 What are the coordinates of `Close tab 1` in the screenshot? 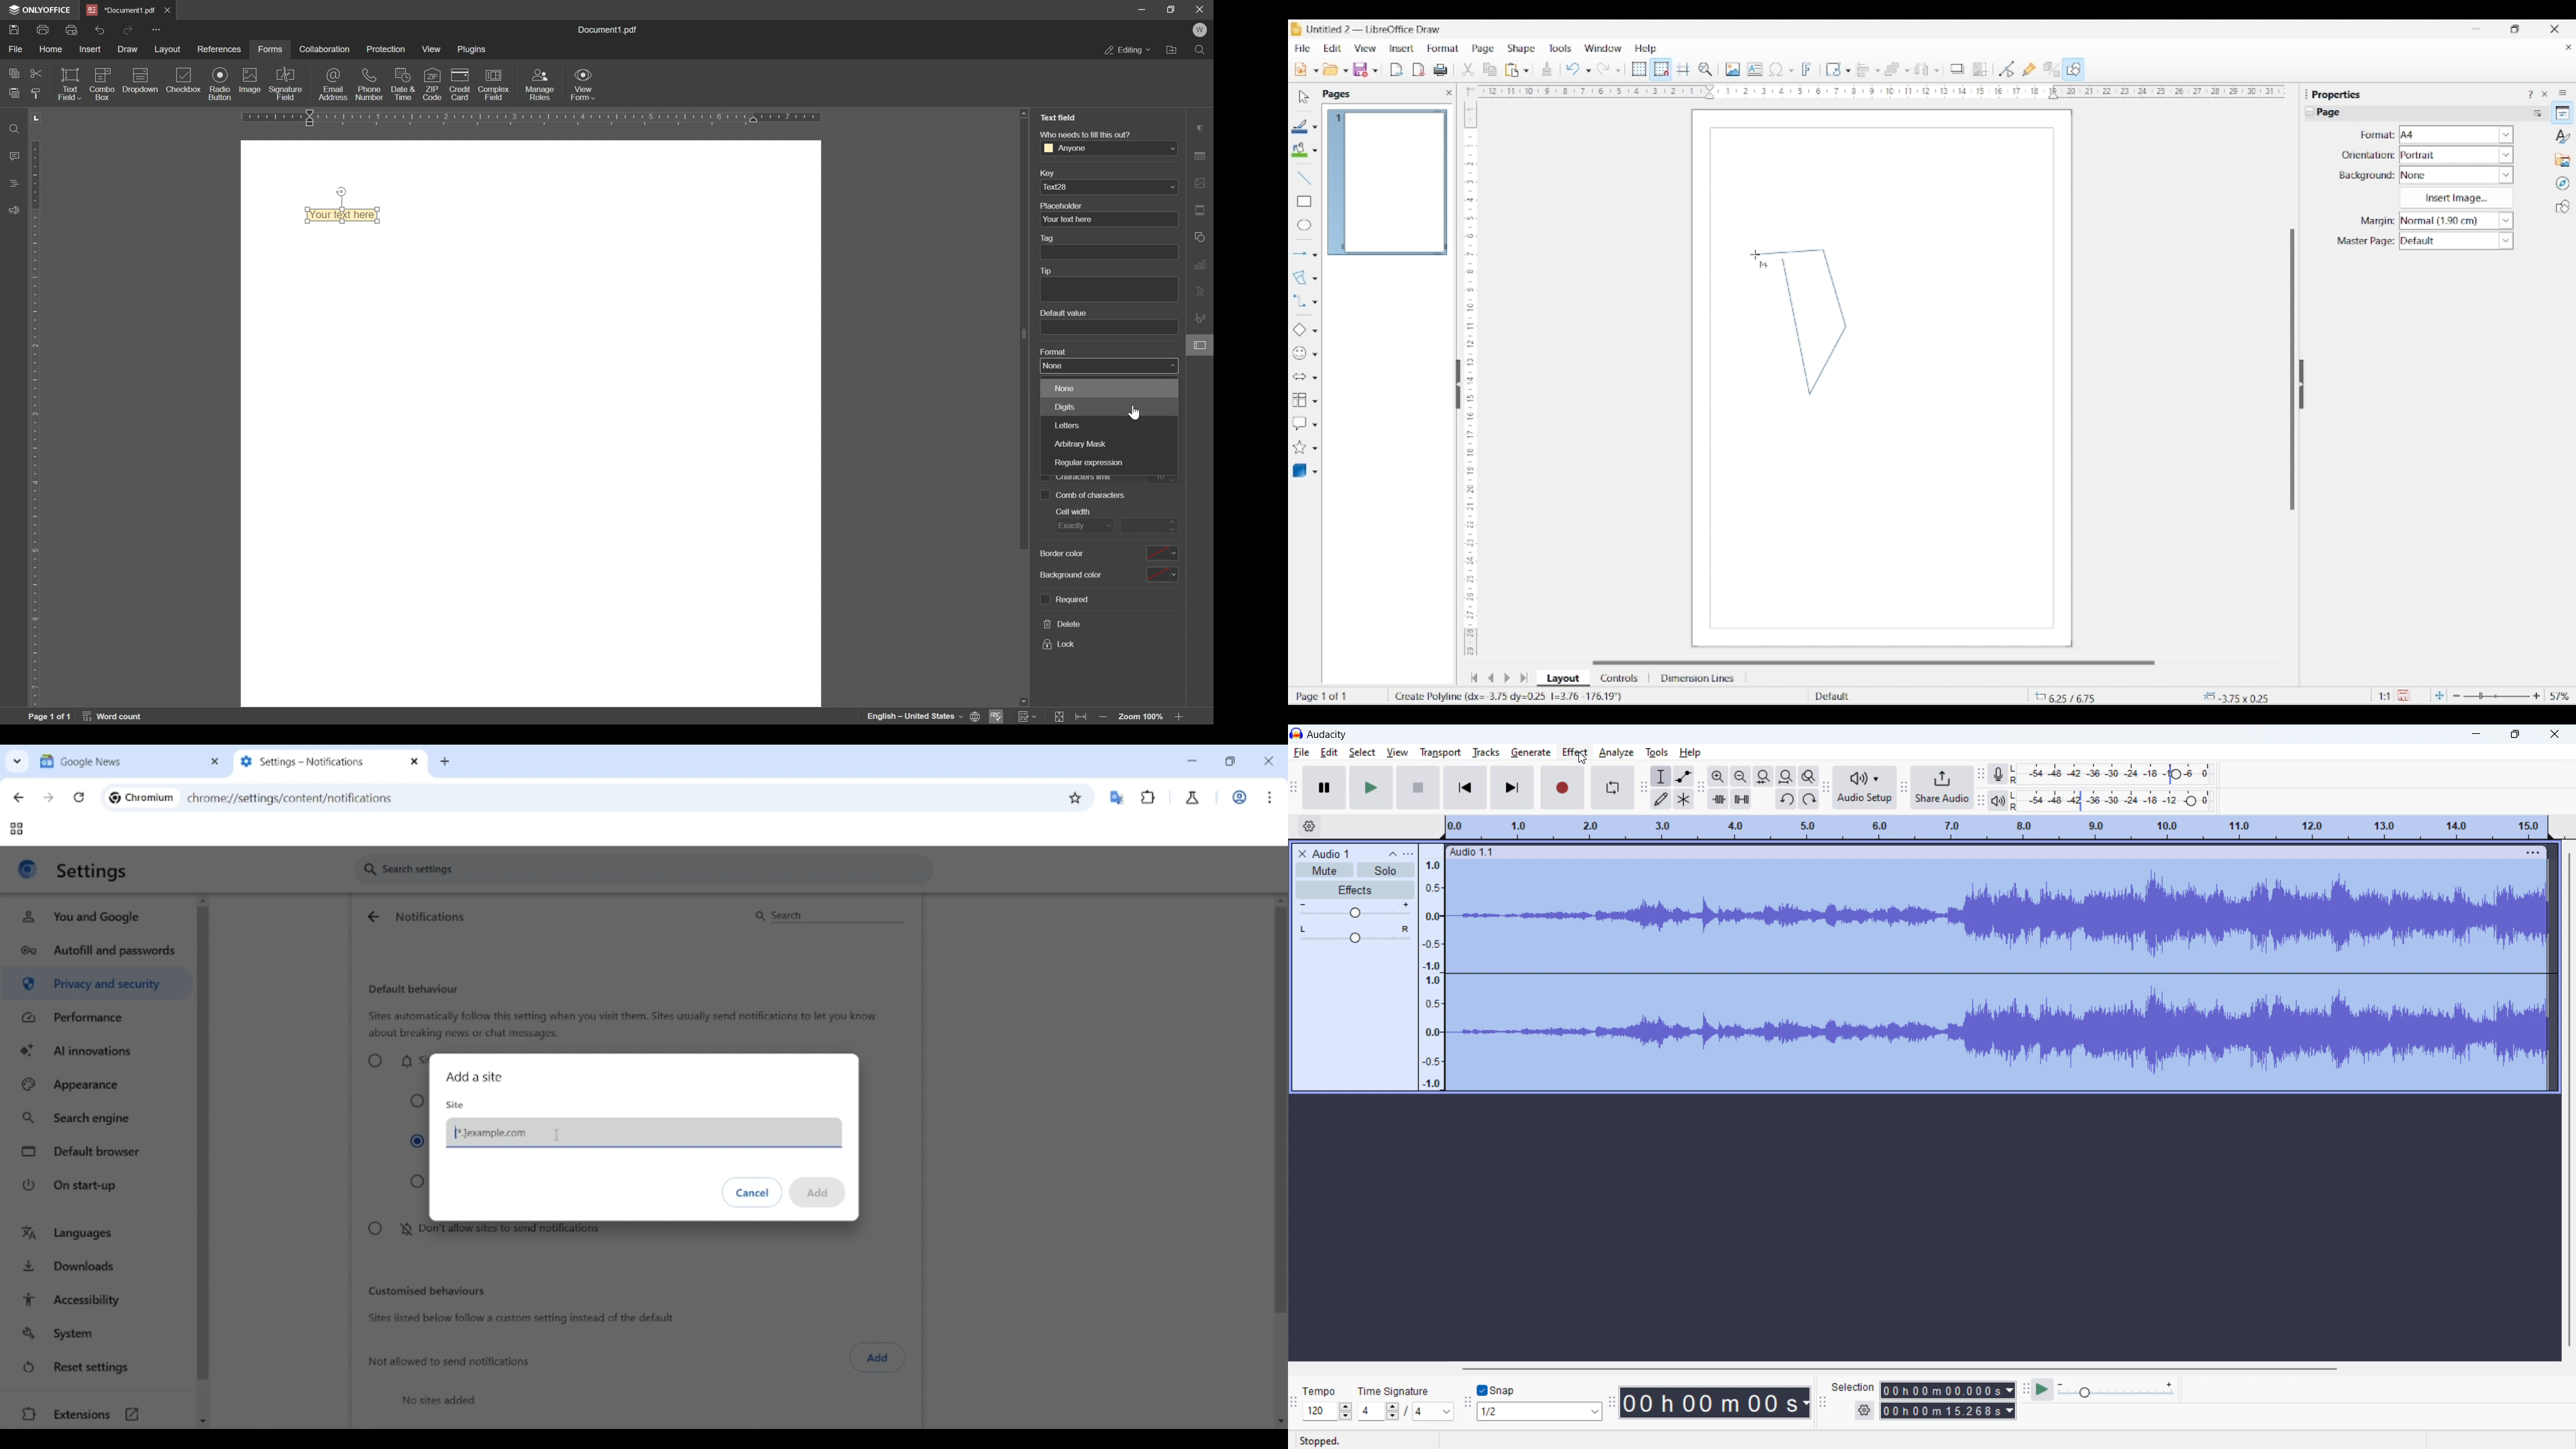 It's located at (215, 761).